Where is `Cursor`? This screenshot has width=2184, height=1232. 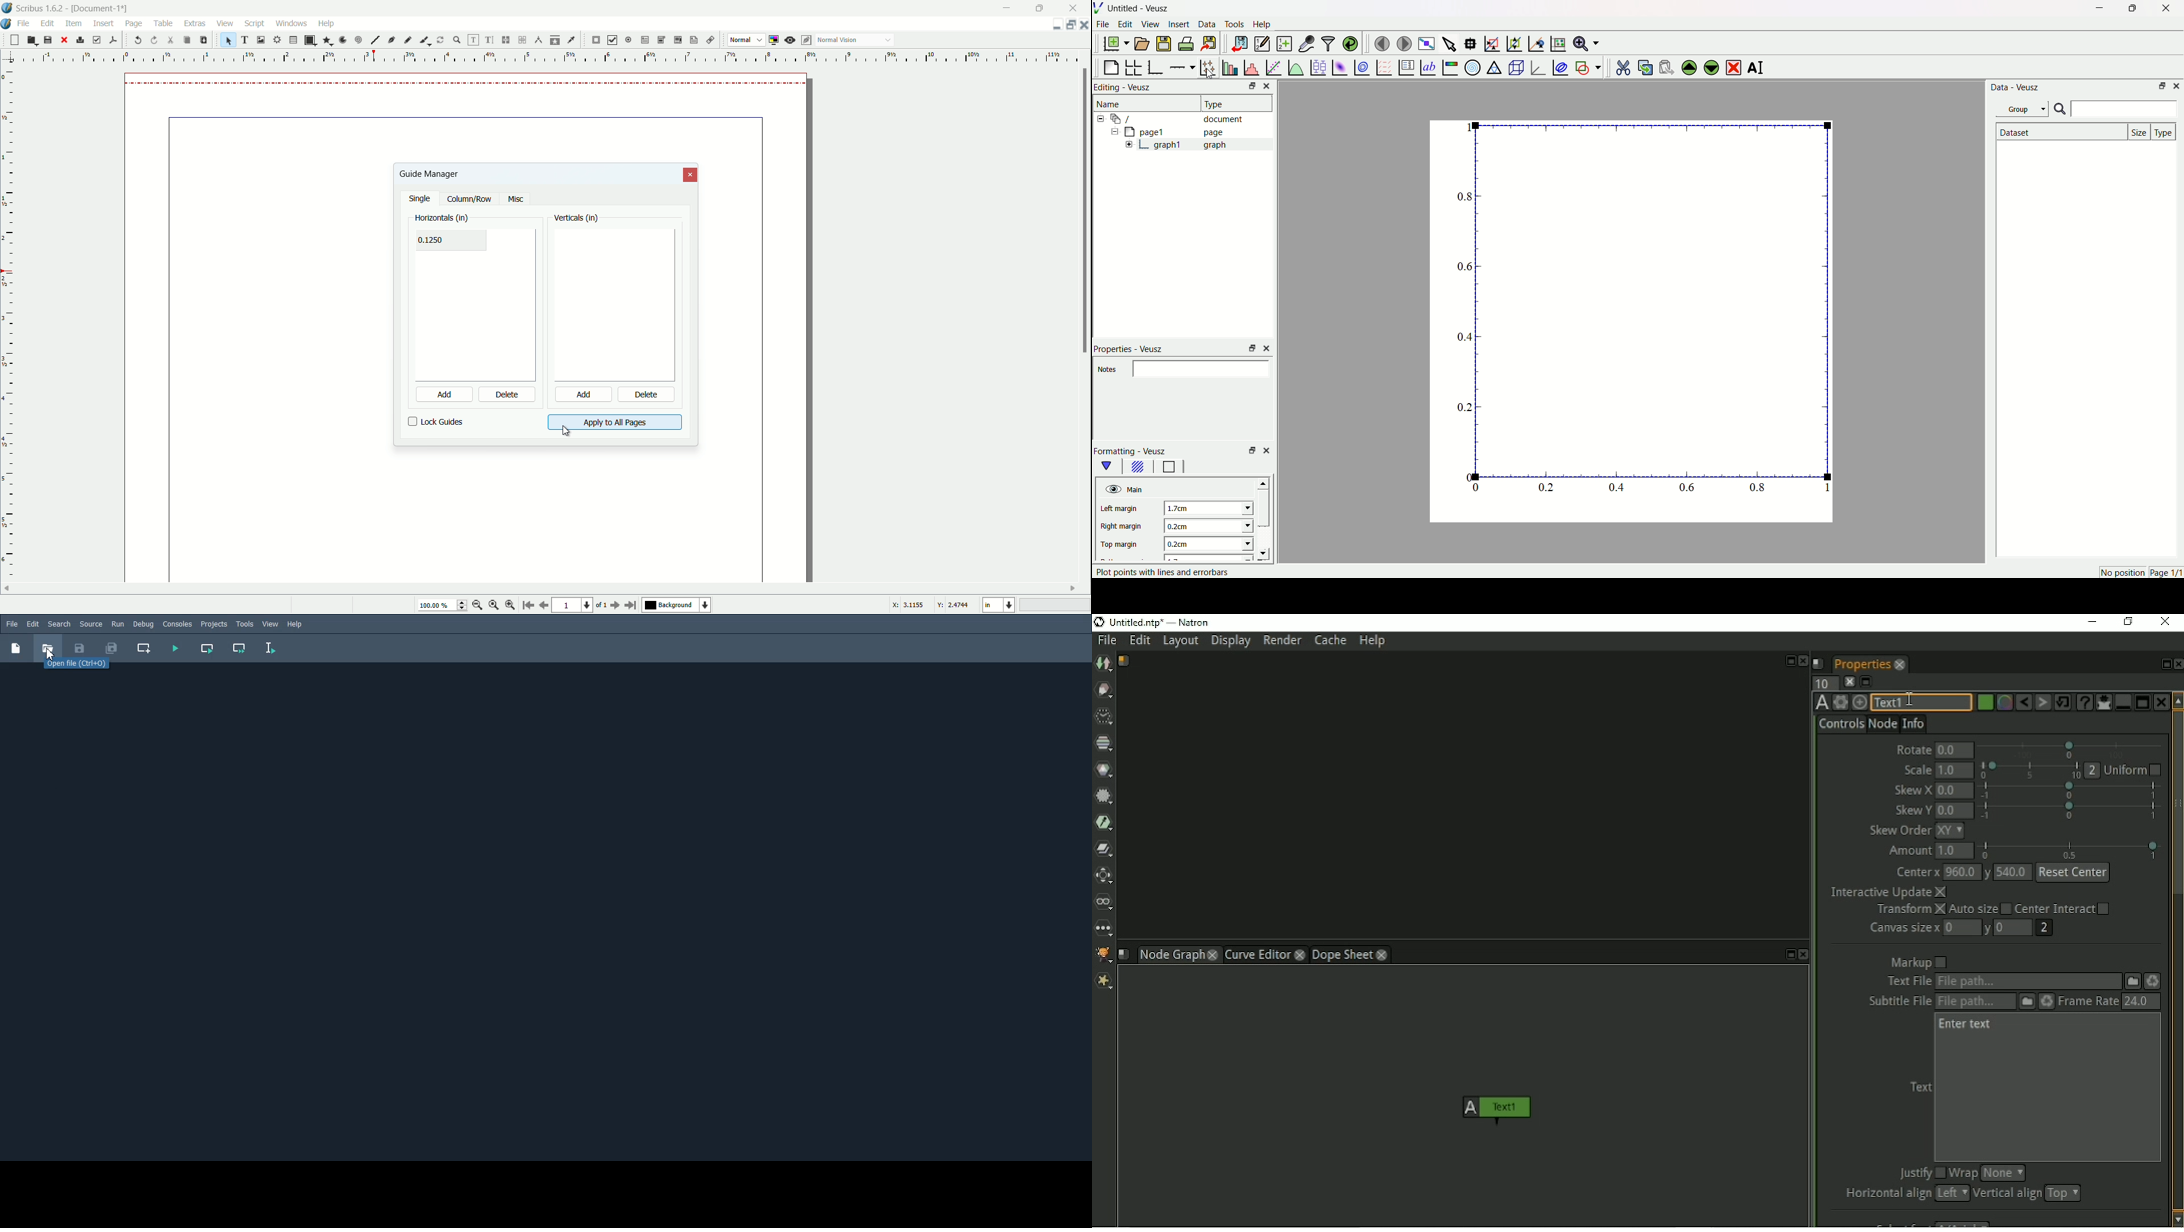
Cursor is located at coordinates (51, 654).